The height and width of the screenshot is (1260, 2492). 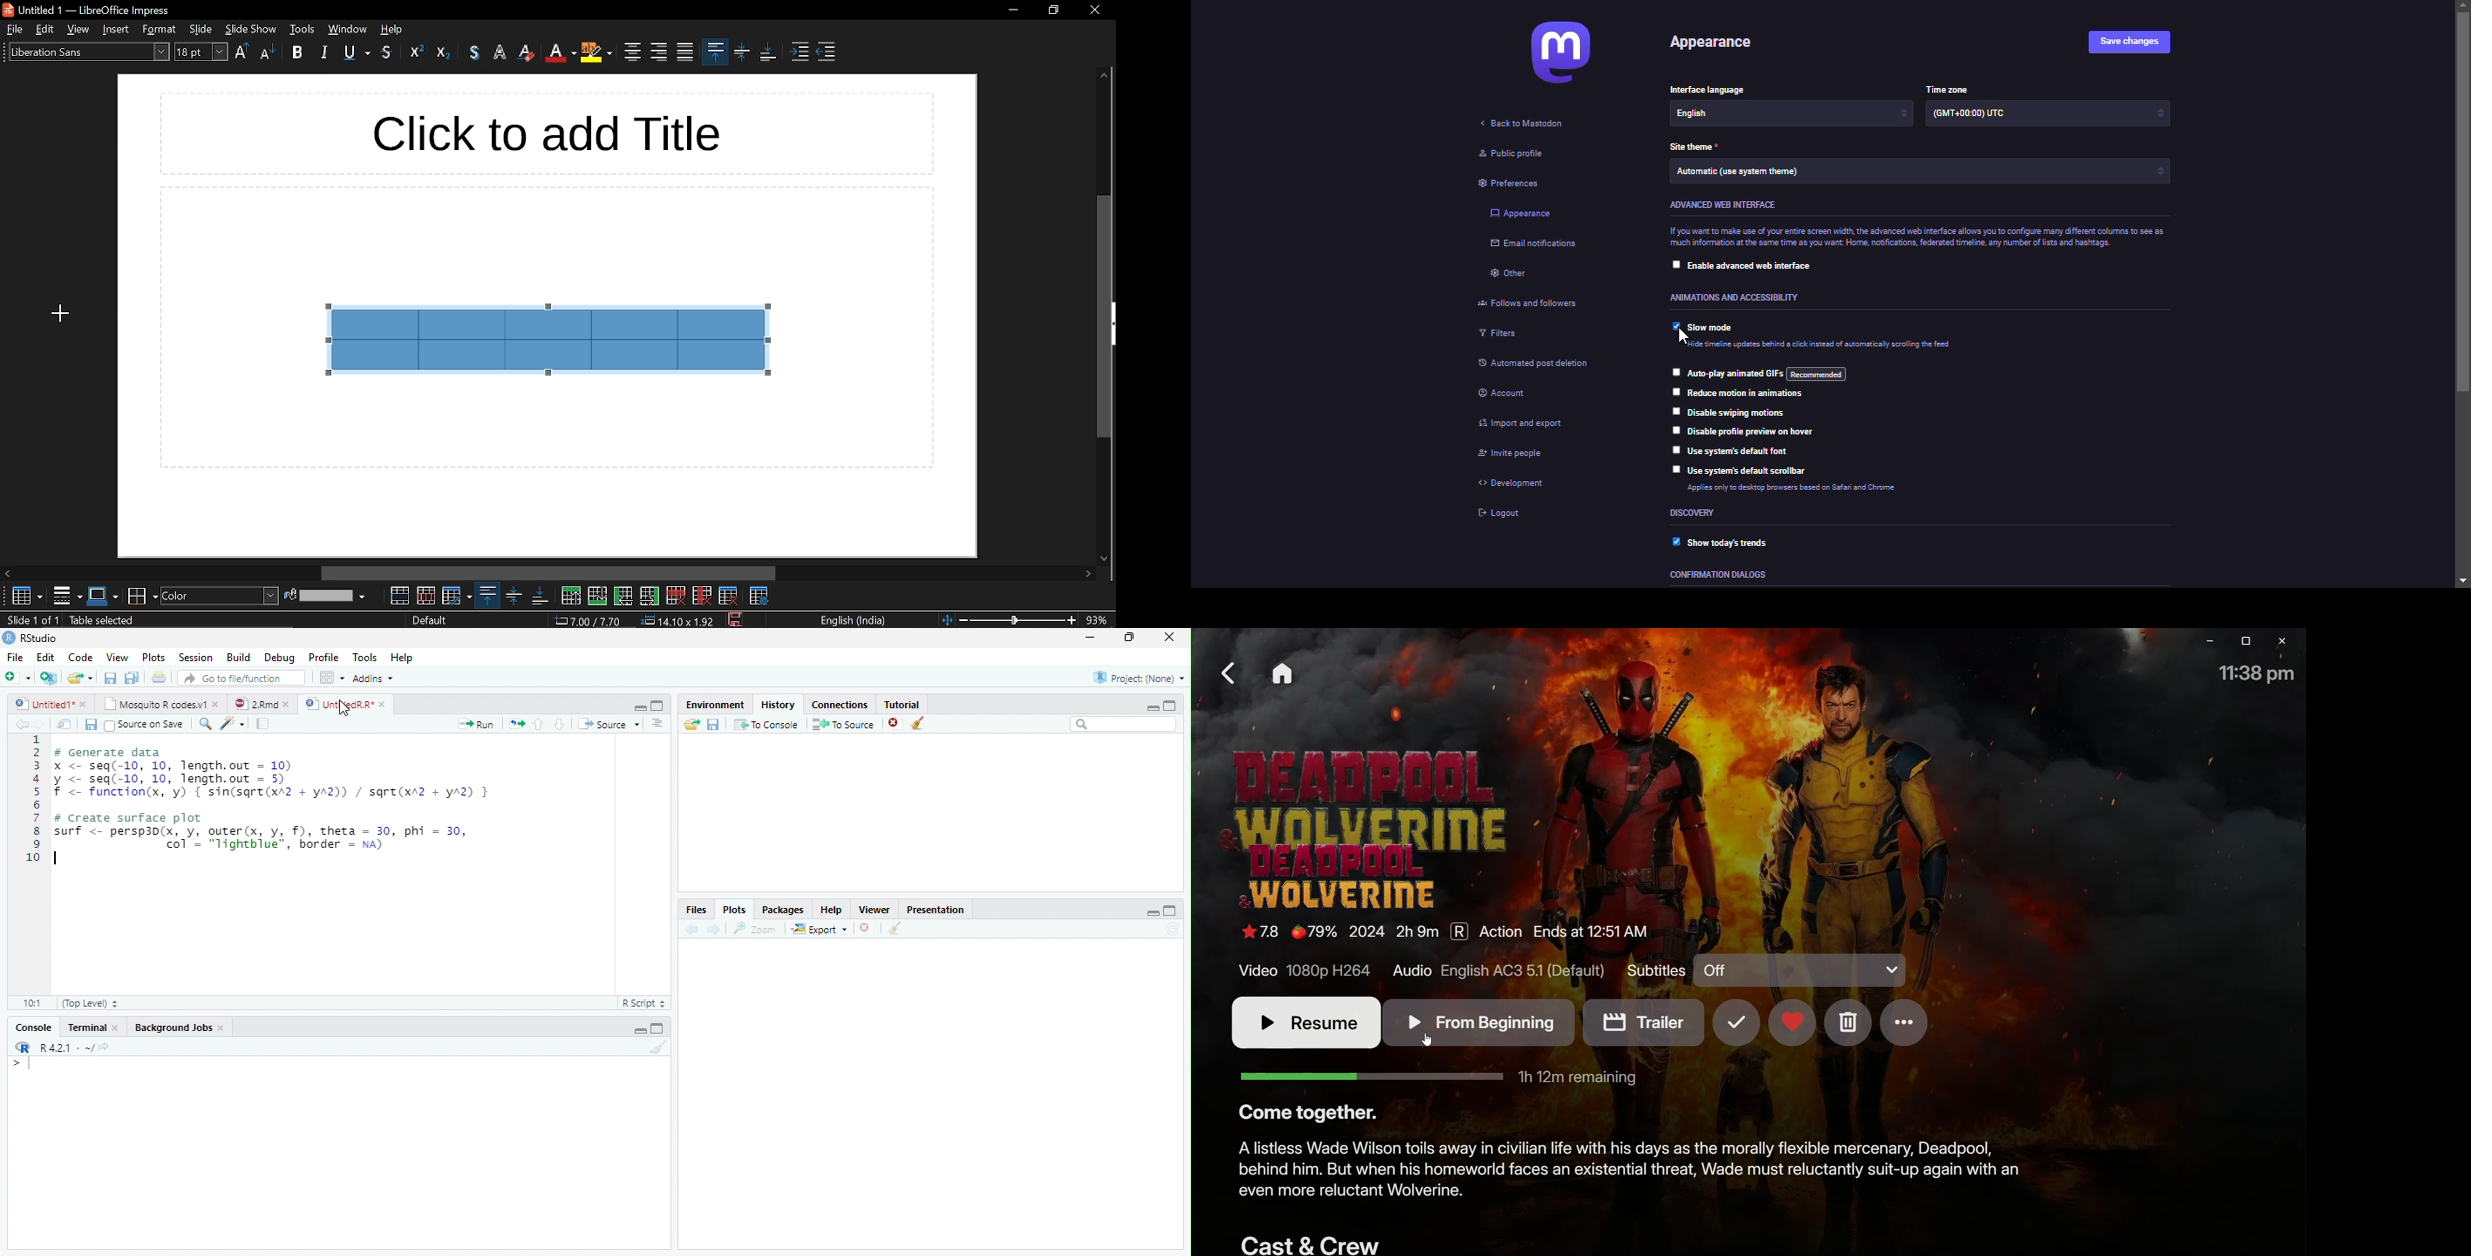 What do you see at coordinates (333, 596) in the screenshot?
I see `fill color` at bounding box center [333, 596].